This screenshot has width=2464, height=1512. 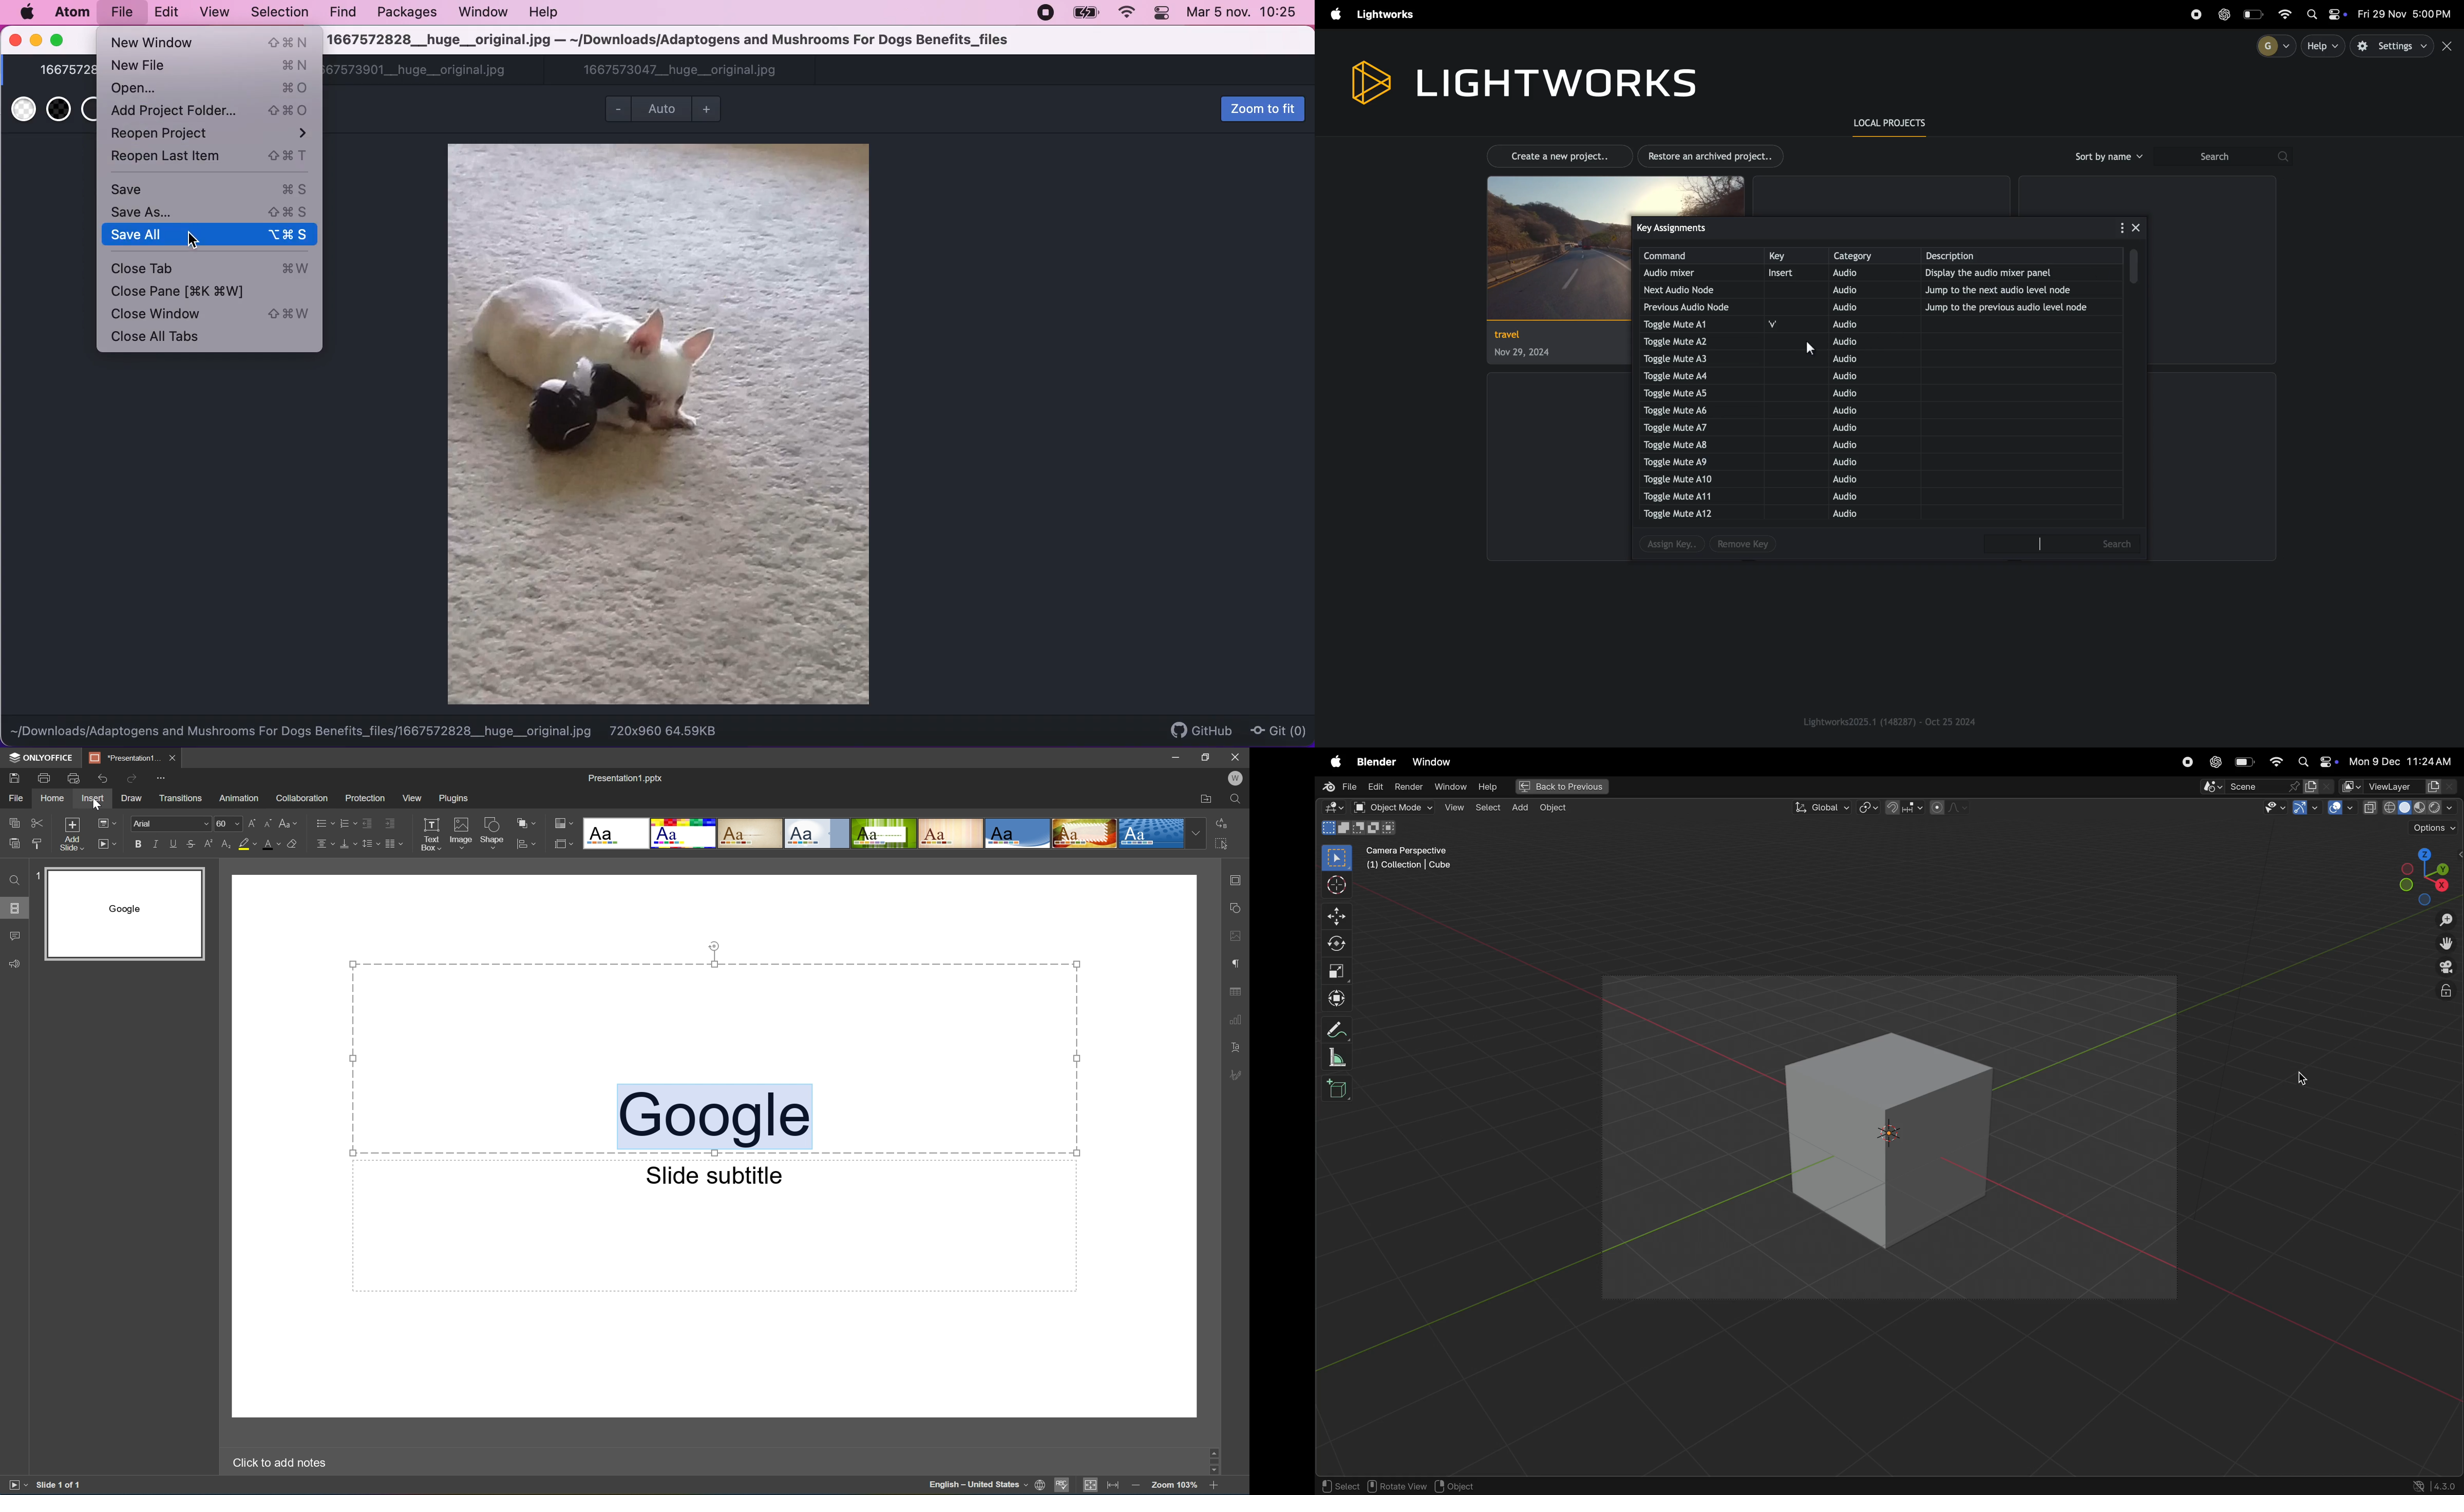 What do you see at coordinates (1701, 341) in the screenshot?
I see `toggle mute A2` at bounding box center [1701, 341].